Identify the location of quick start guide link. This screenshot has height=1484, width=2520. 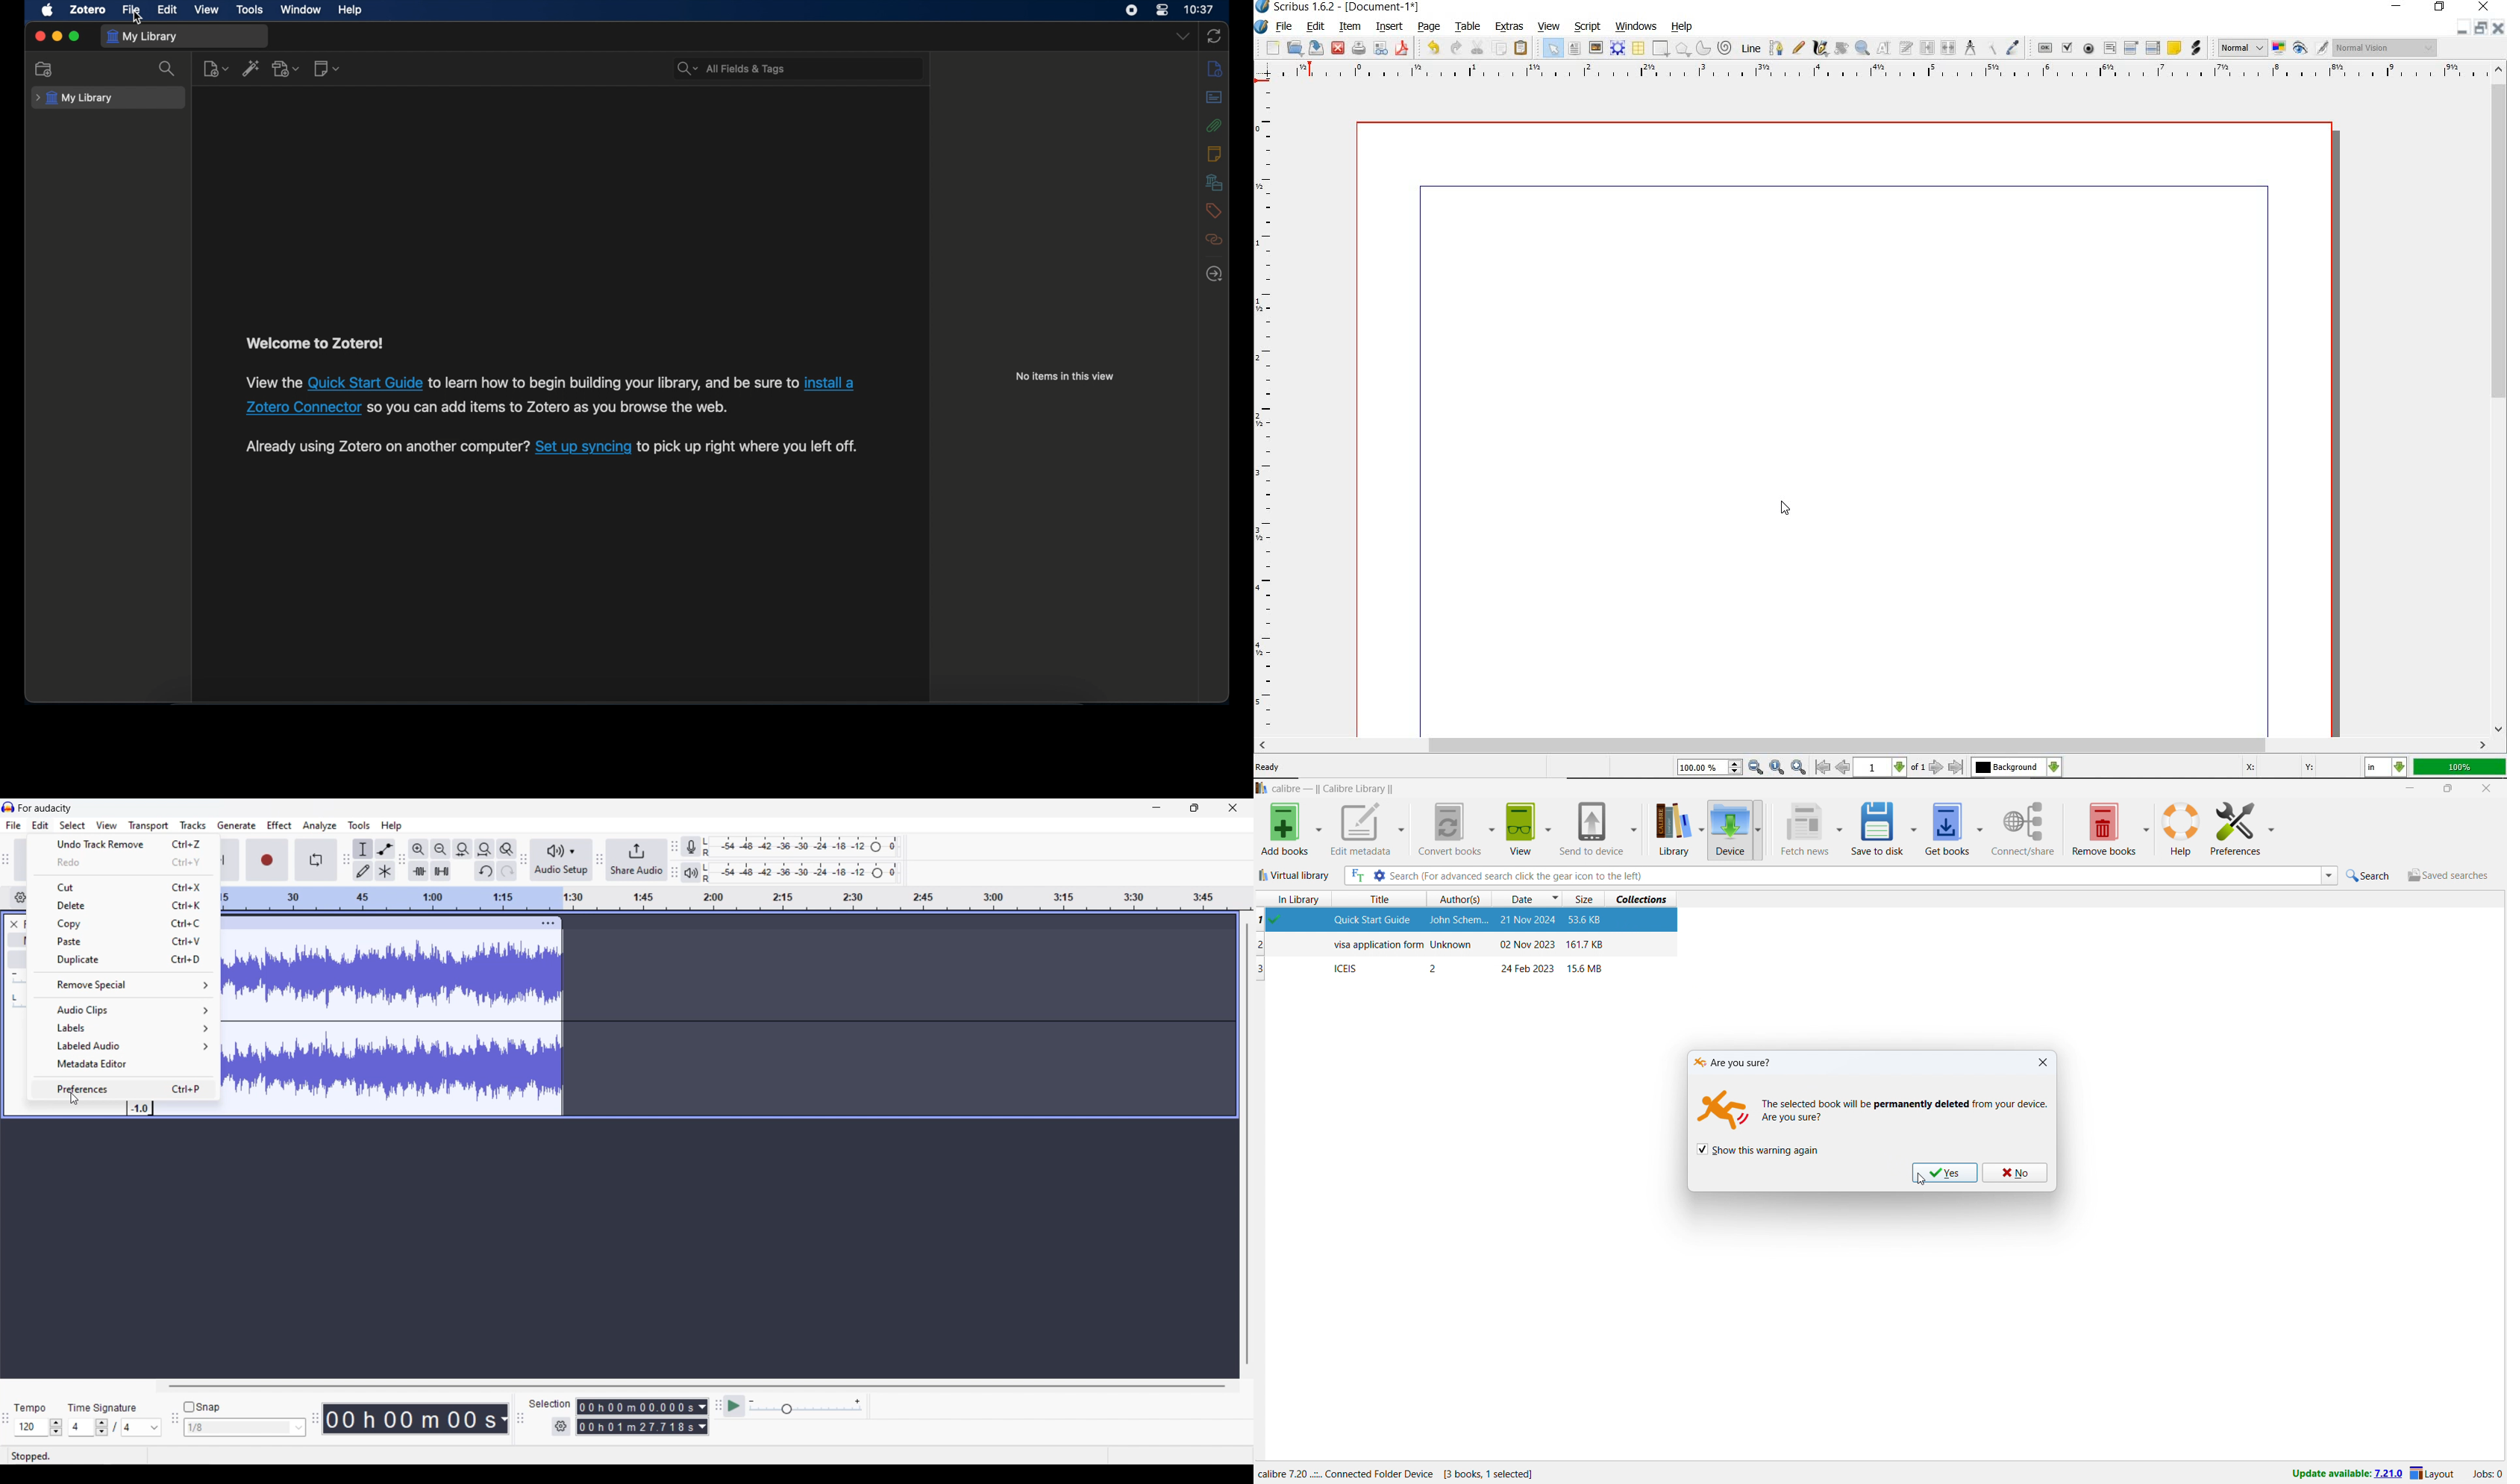
(366, 385).